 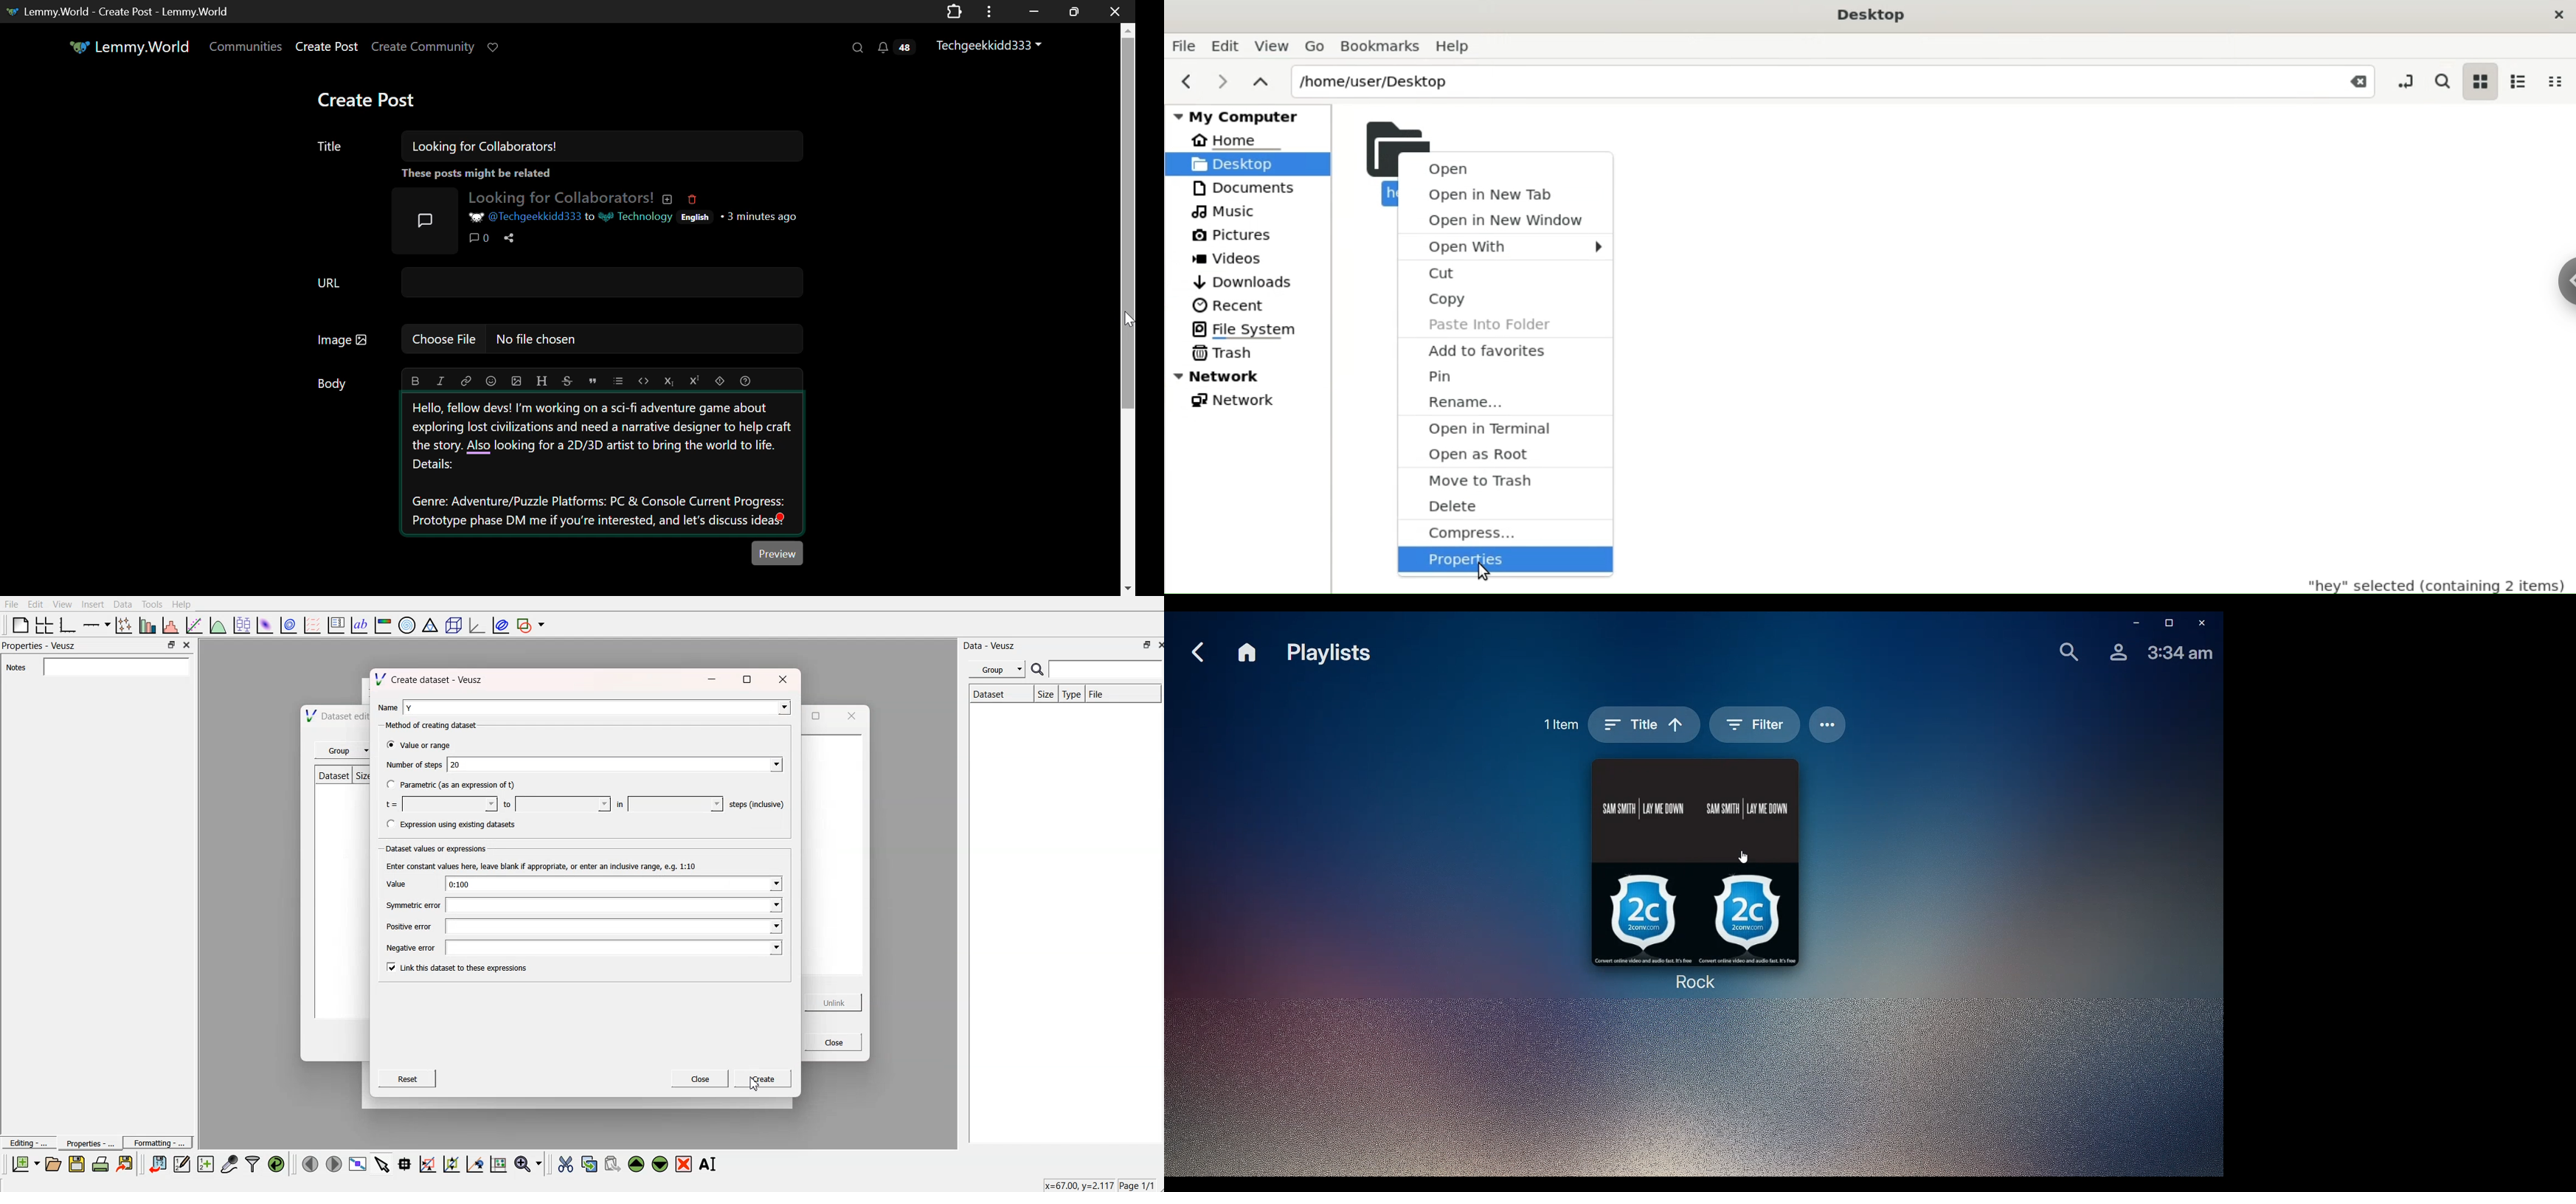 What do you see at coordinates (125, 625) in the screenshot?
I see `plot points with lines` at bounding box center [125, 625].